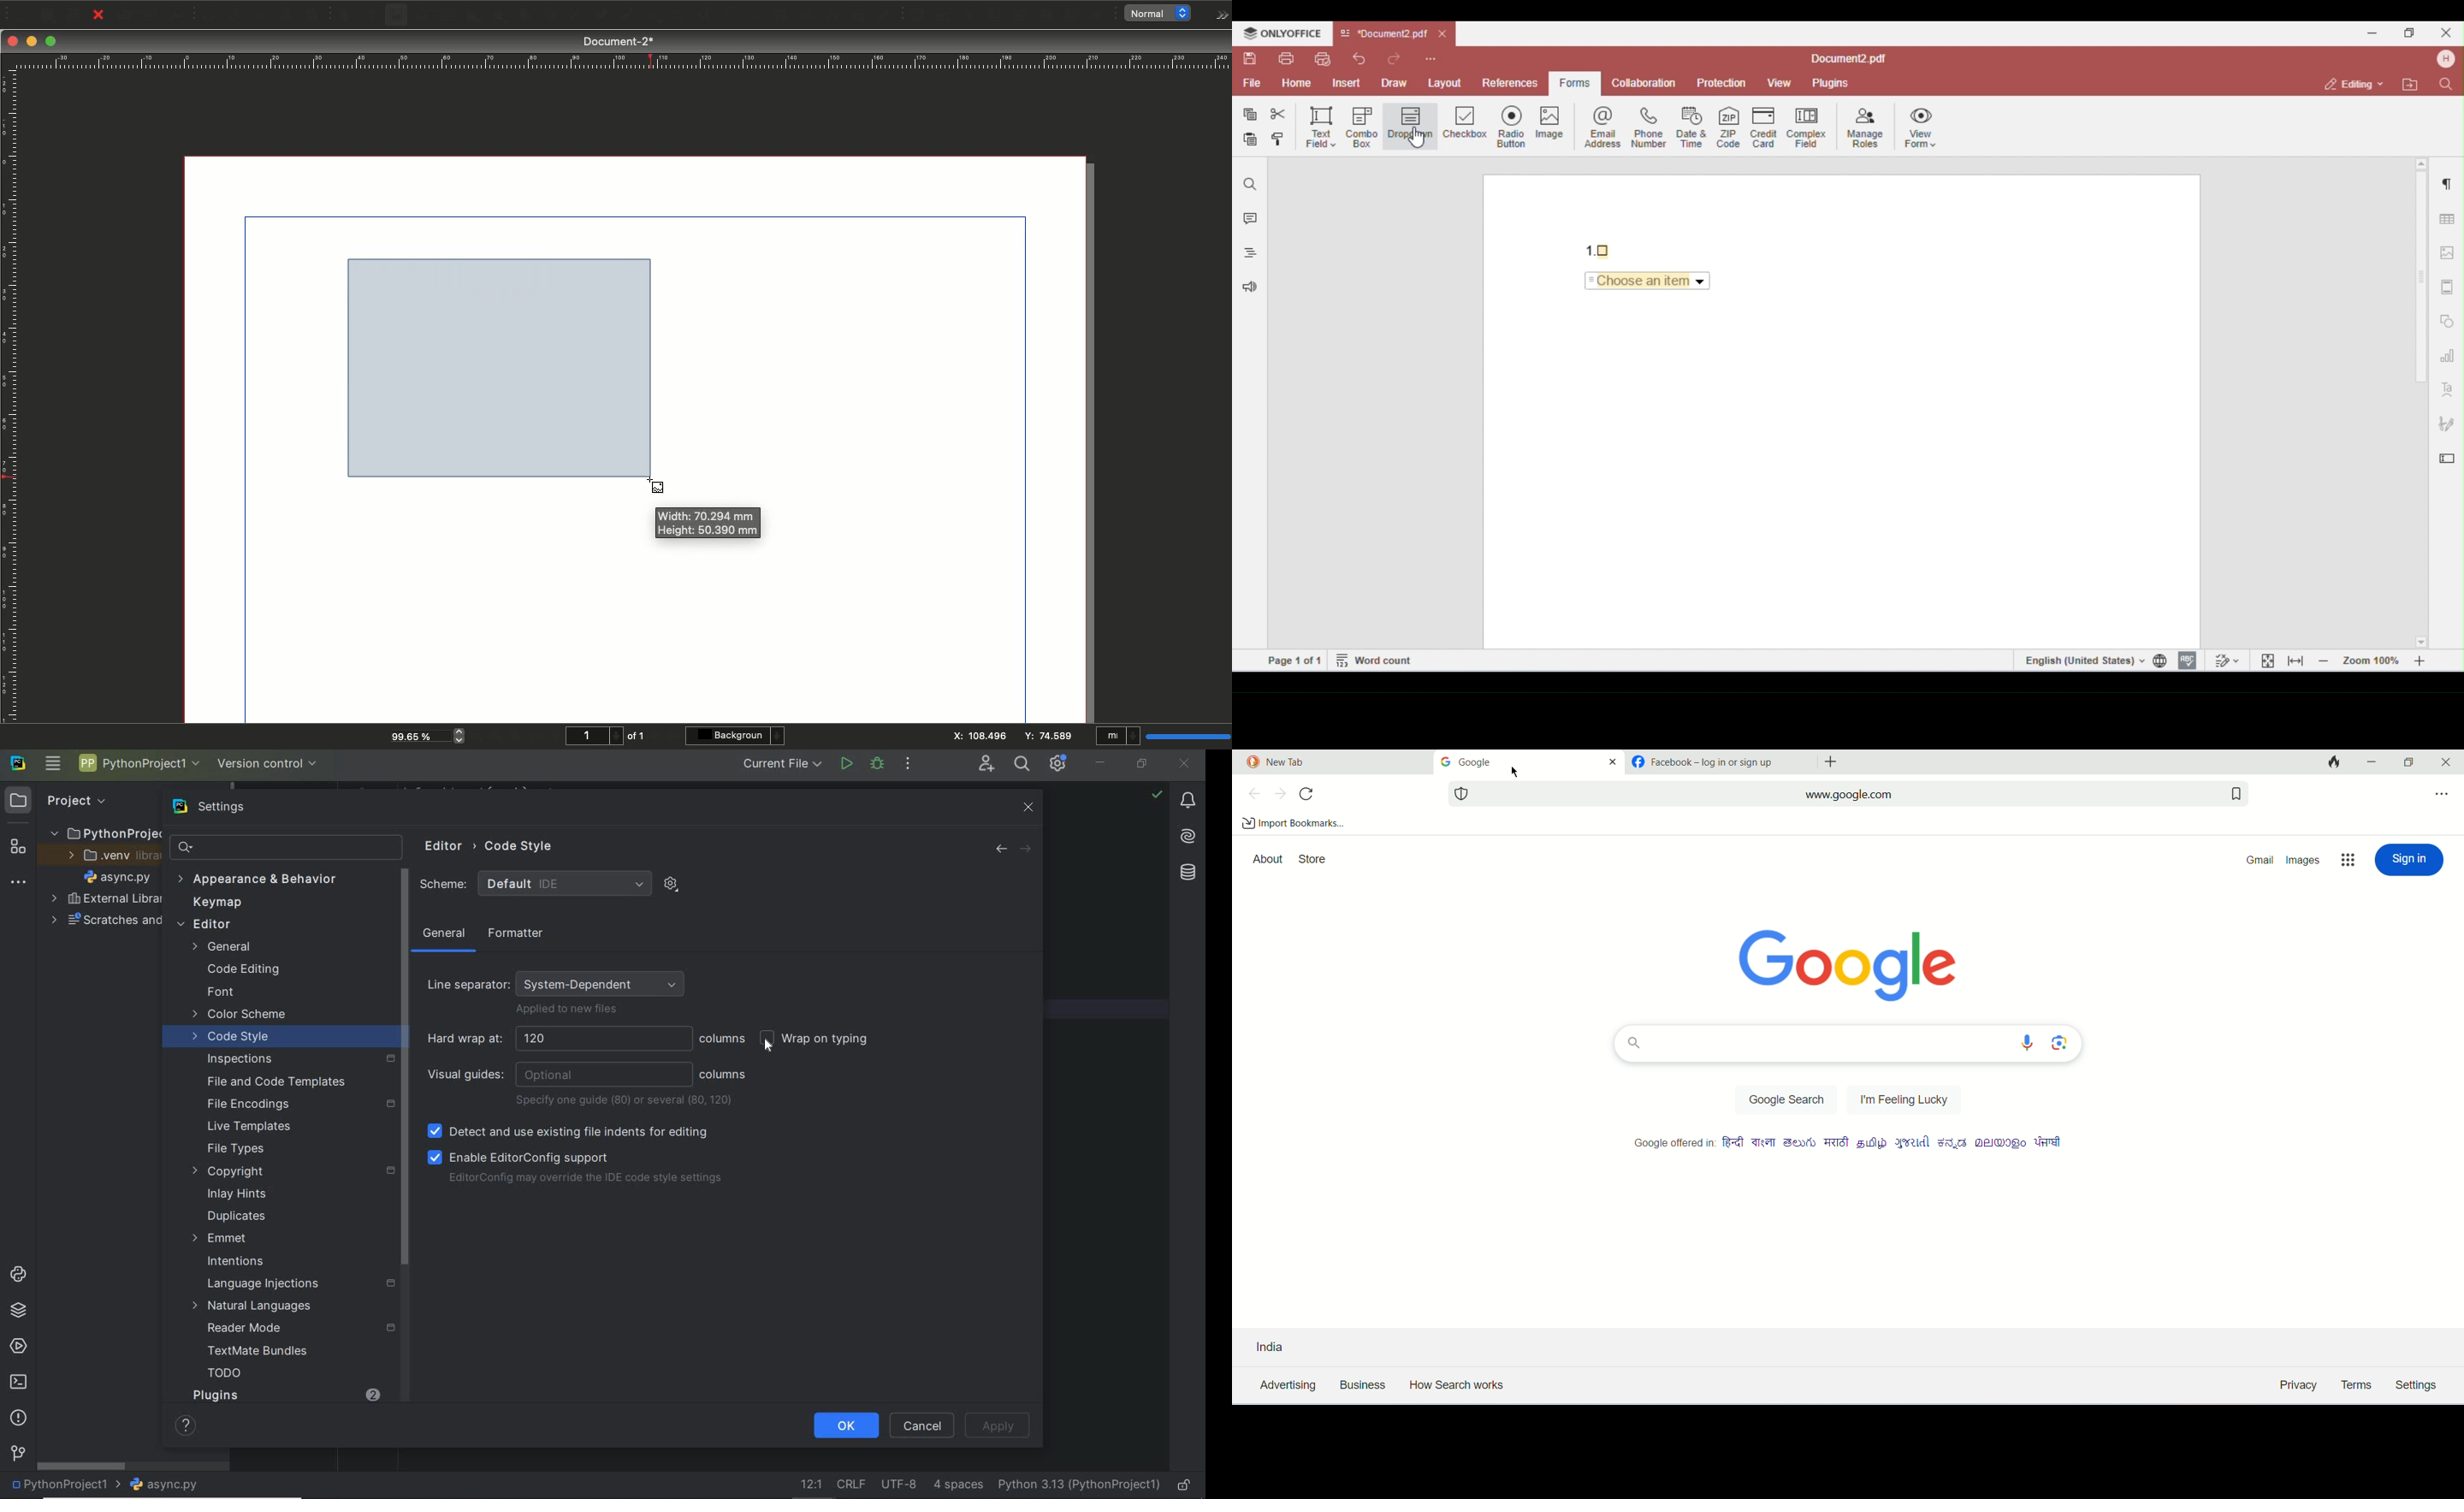 The image size is (2464, 1512). Describe the element at coordinates (140, 763) in the screenshot. I see `project name` at that location.